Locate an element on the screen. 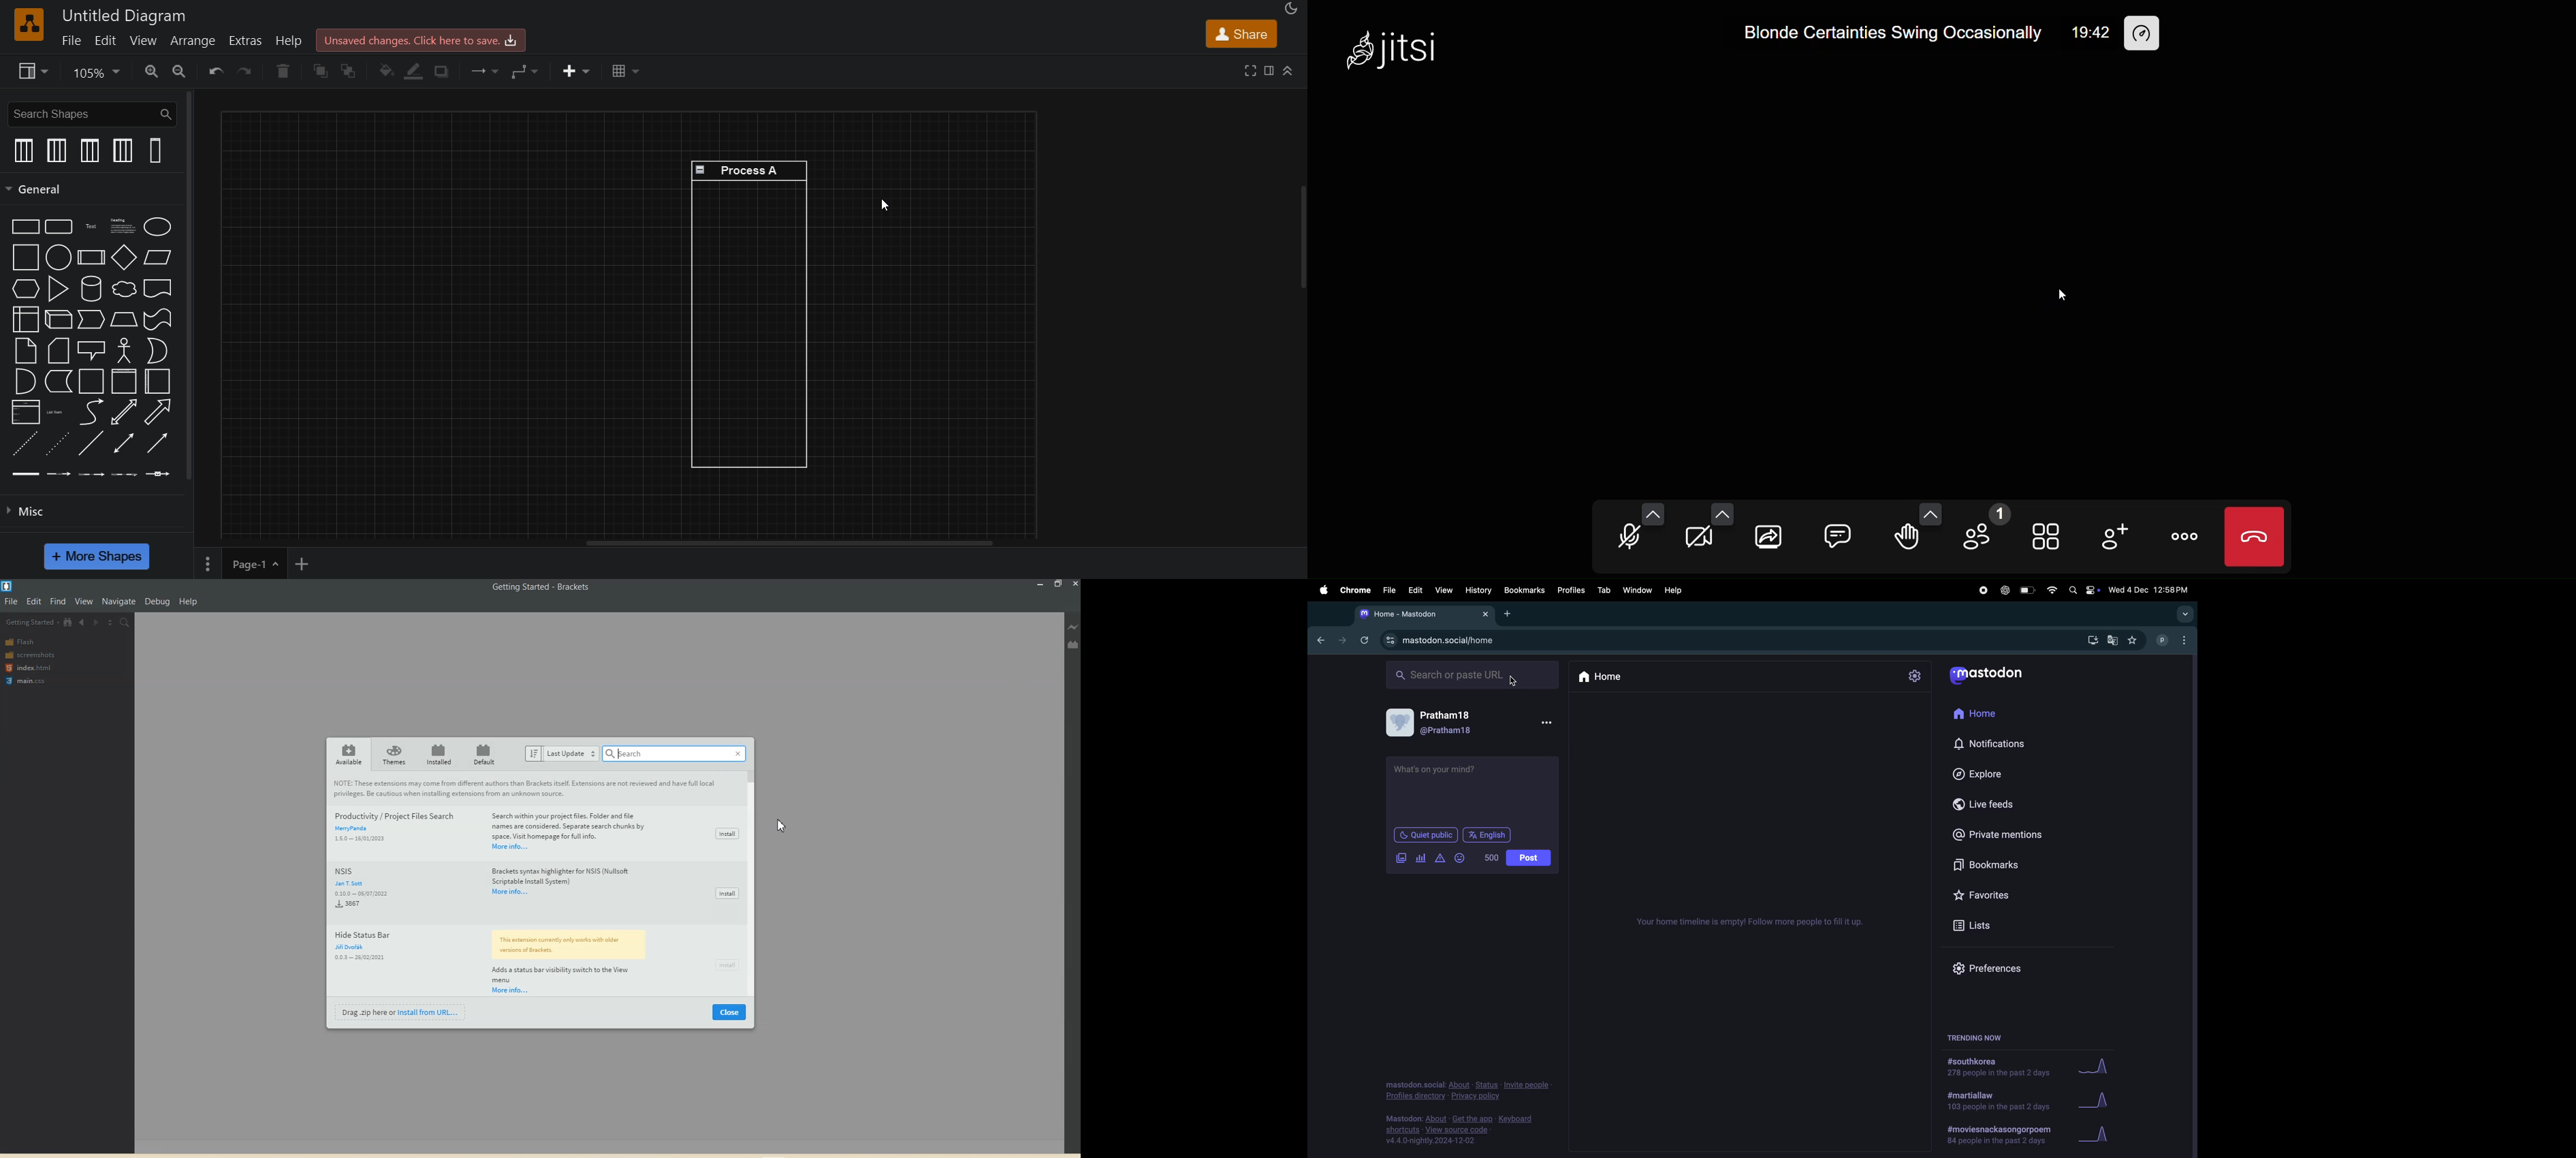 The width and height of the screenshot is (2576, 1176). undo is located at coordinates (213, 72).